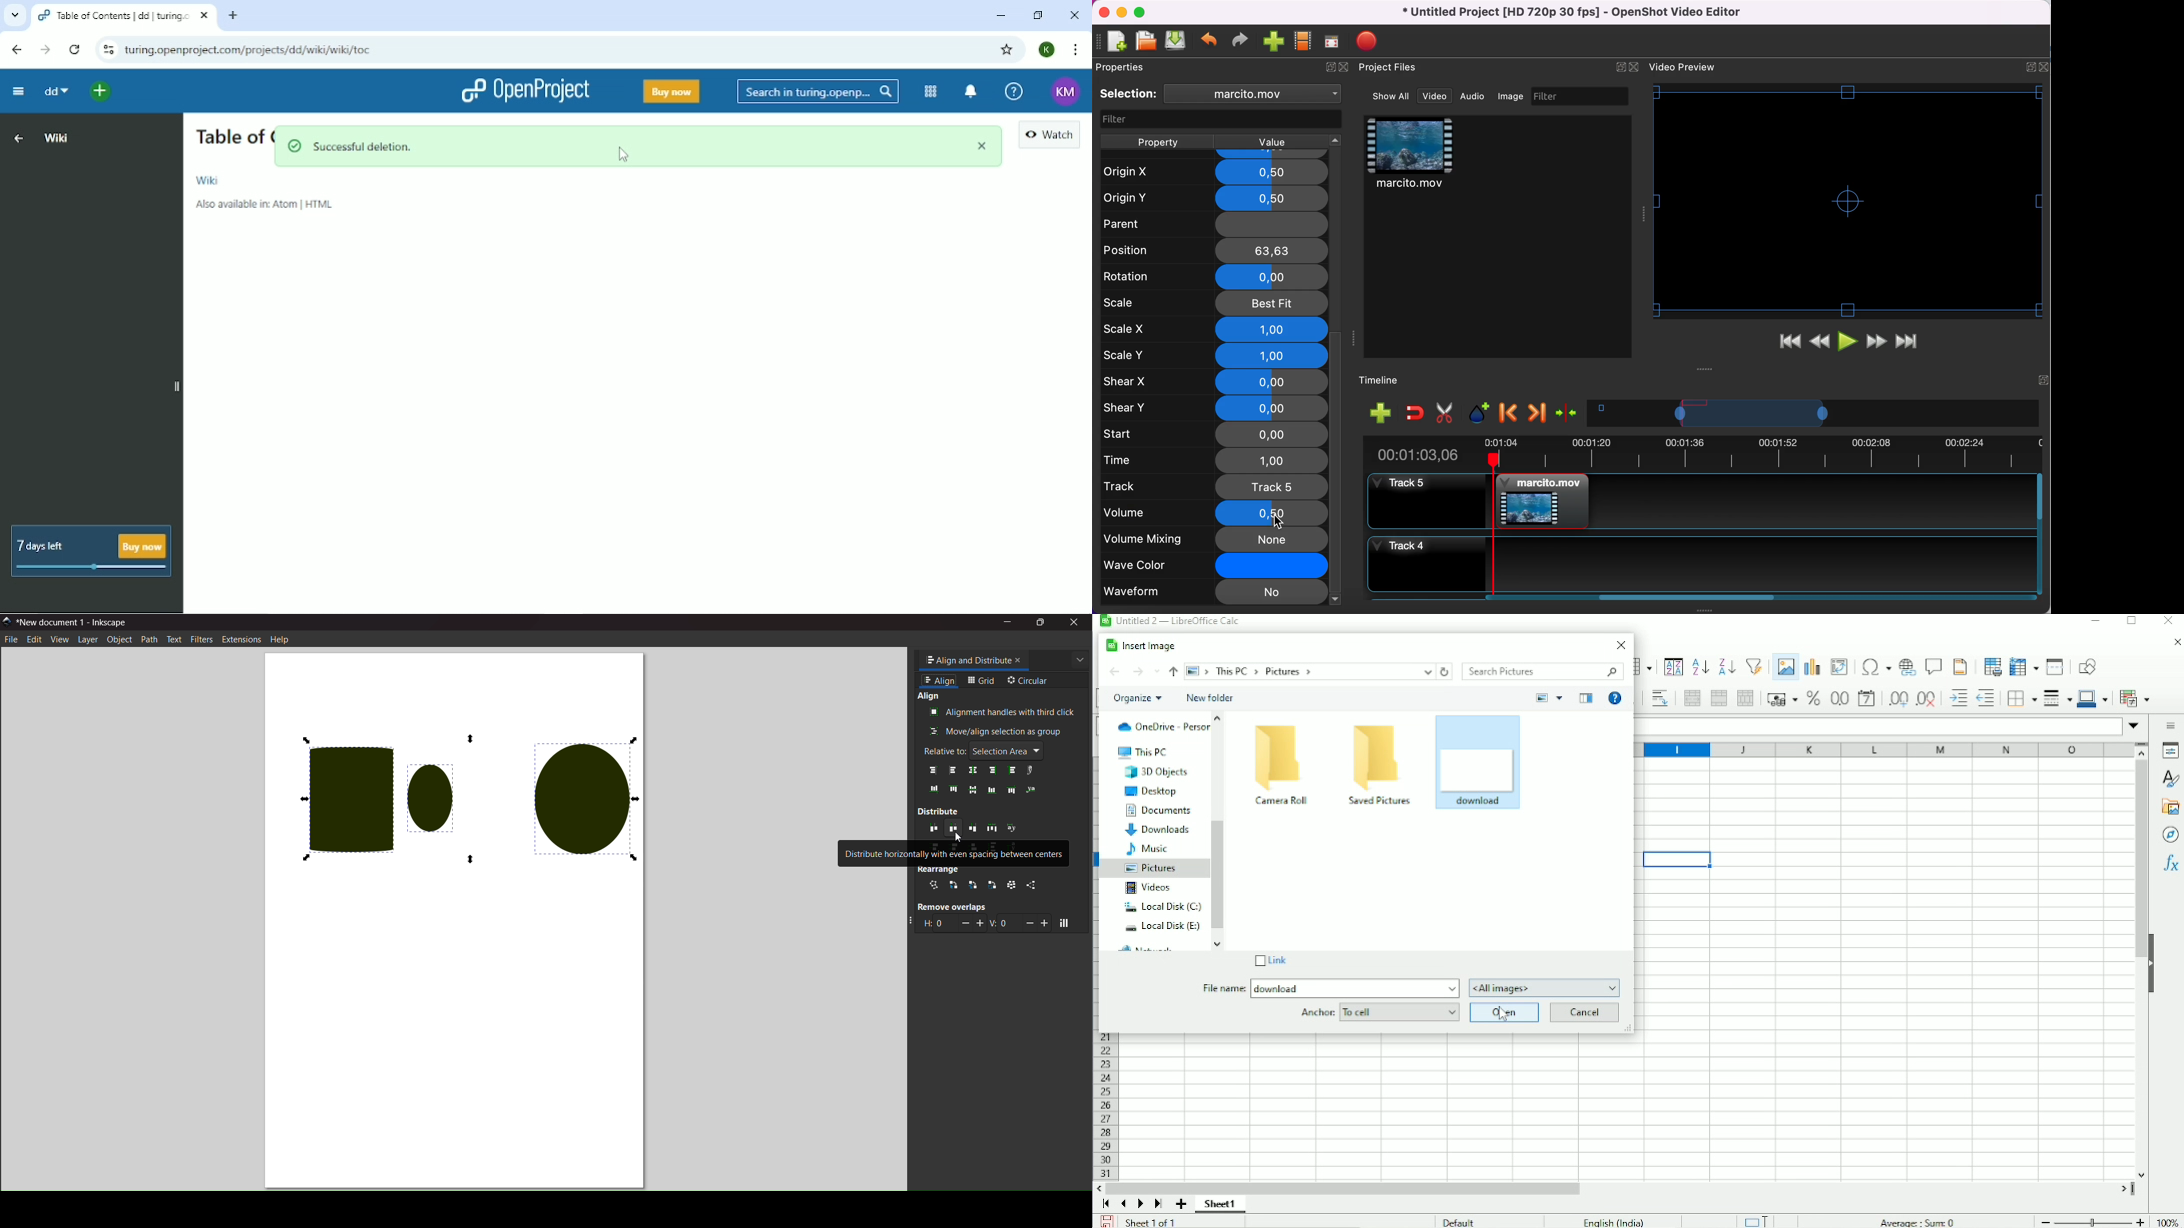  Describe the element at coordinates (1399, 1012) in the screenshot. I see `To cell` at that location.